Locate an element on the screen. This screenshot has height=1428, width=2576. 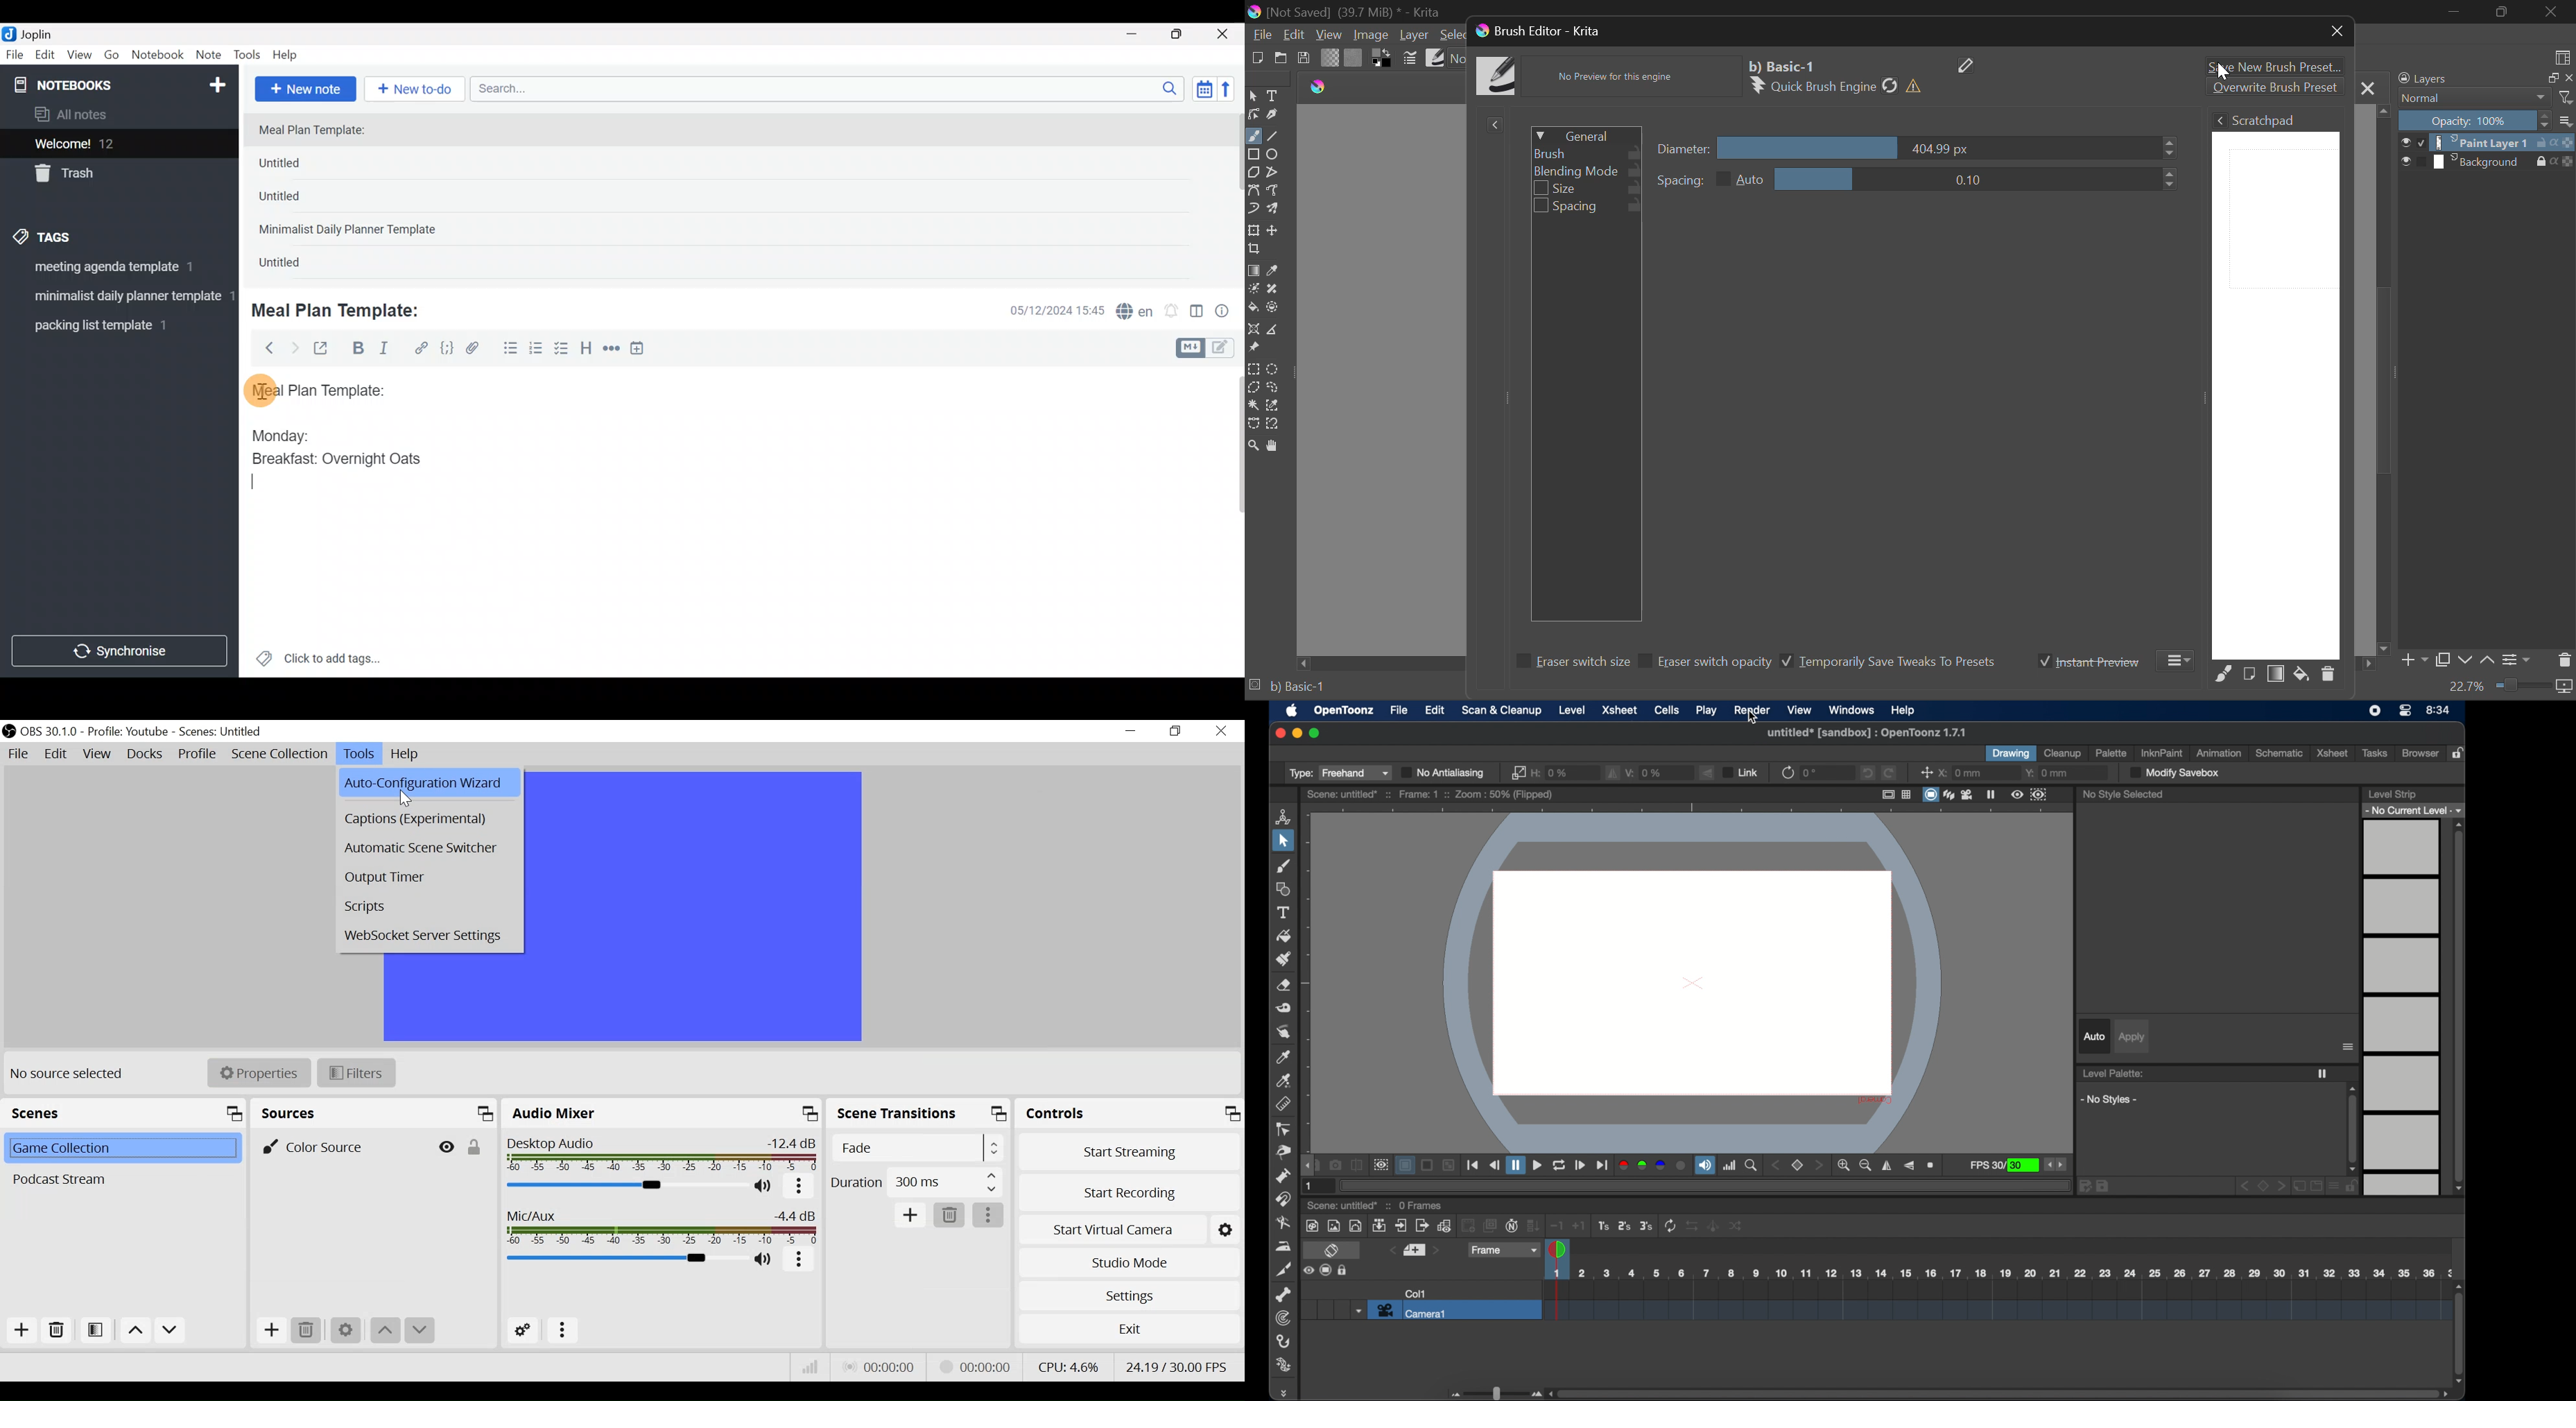
cursor is located at coordinates (2225, 71).